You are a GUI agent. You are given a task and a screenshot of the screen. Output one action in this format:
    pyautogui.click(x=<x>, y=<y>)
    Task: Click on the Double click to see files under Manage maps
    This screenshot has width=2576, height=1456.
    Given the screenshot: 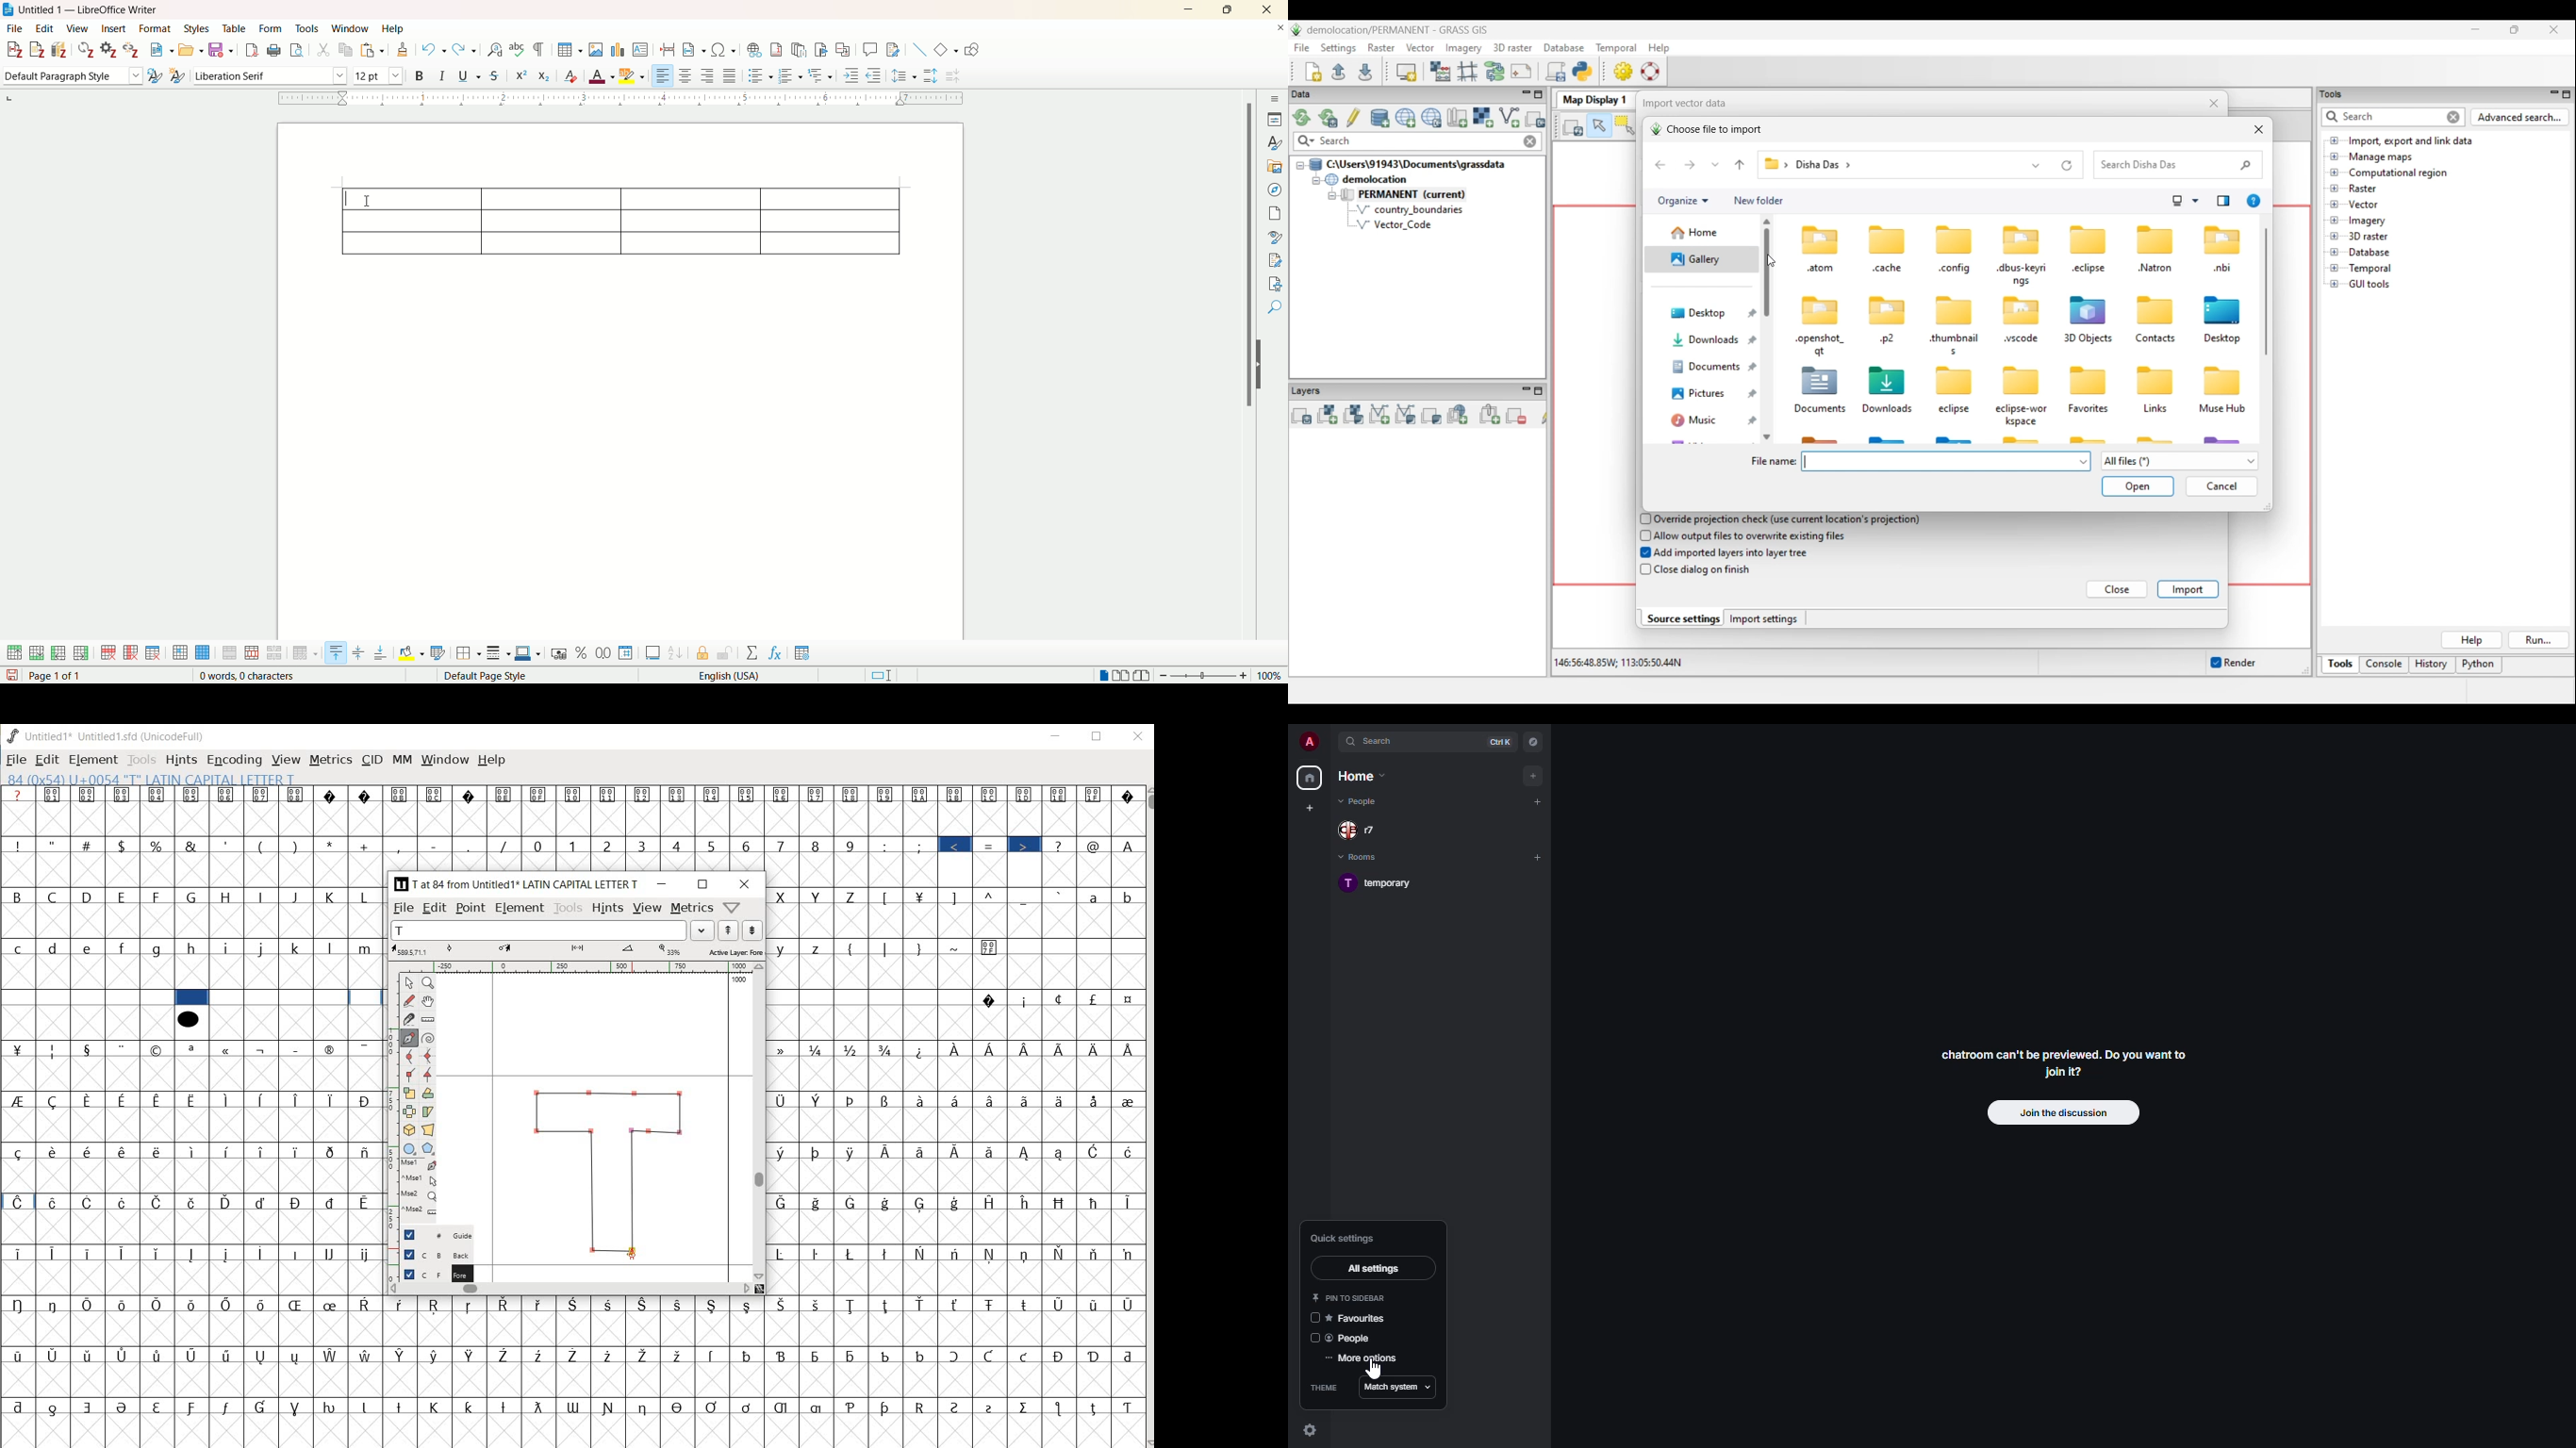 What is the action you would take?
    pyautogui.click(x=2382, y=158)
    